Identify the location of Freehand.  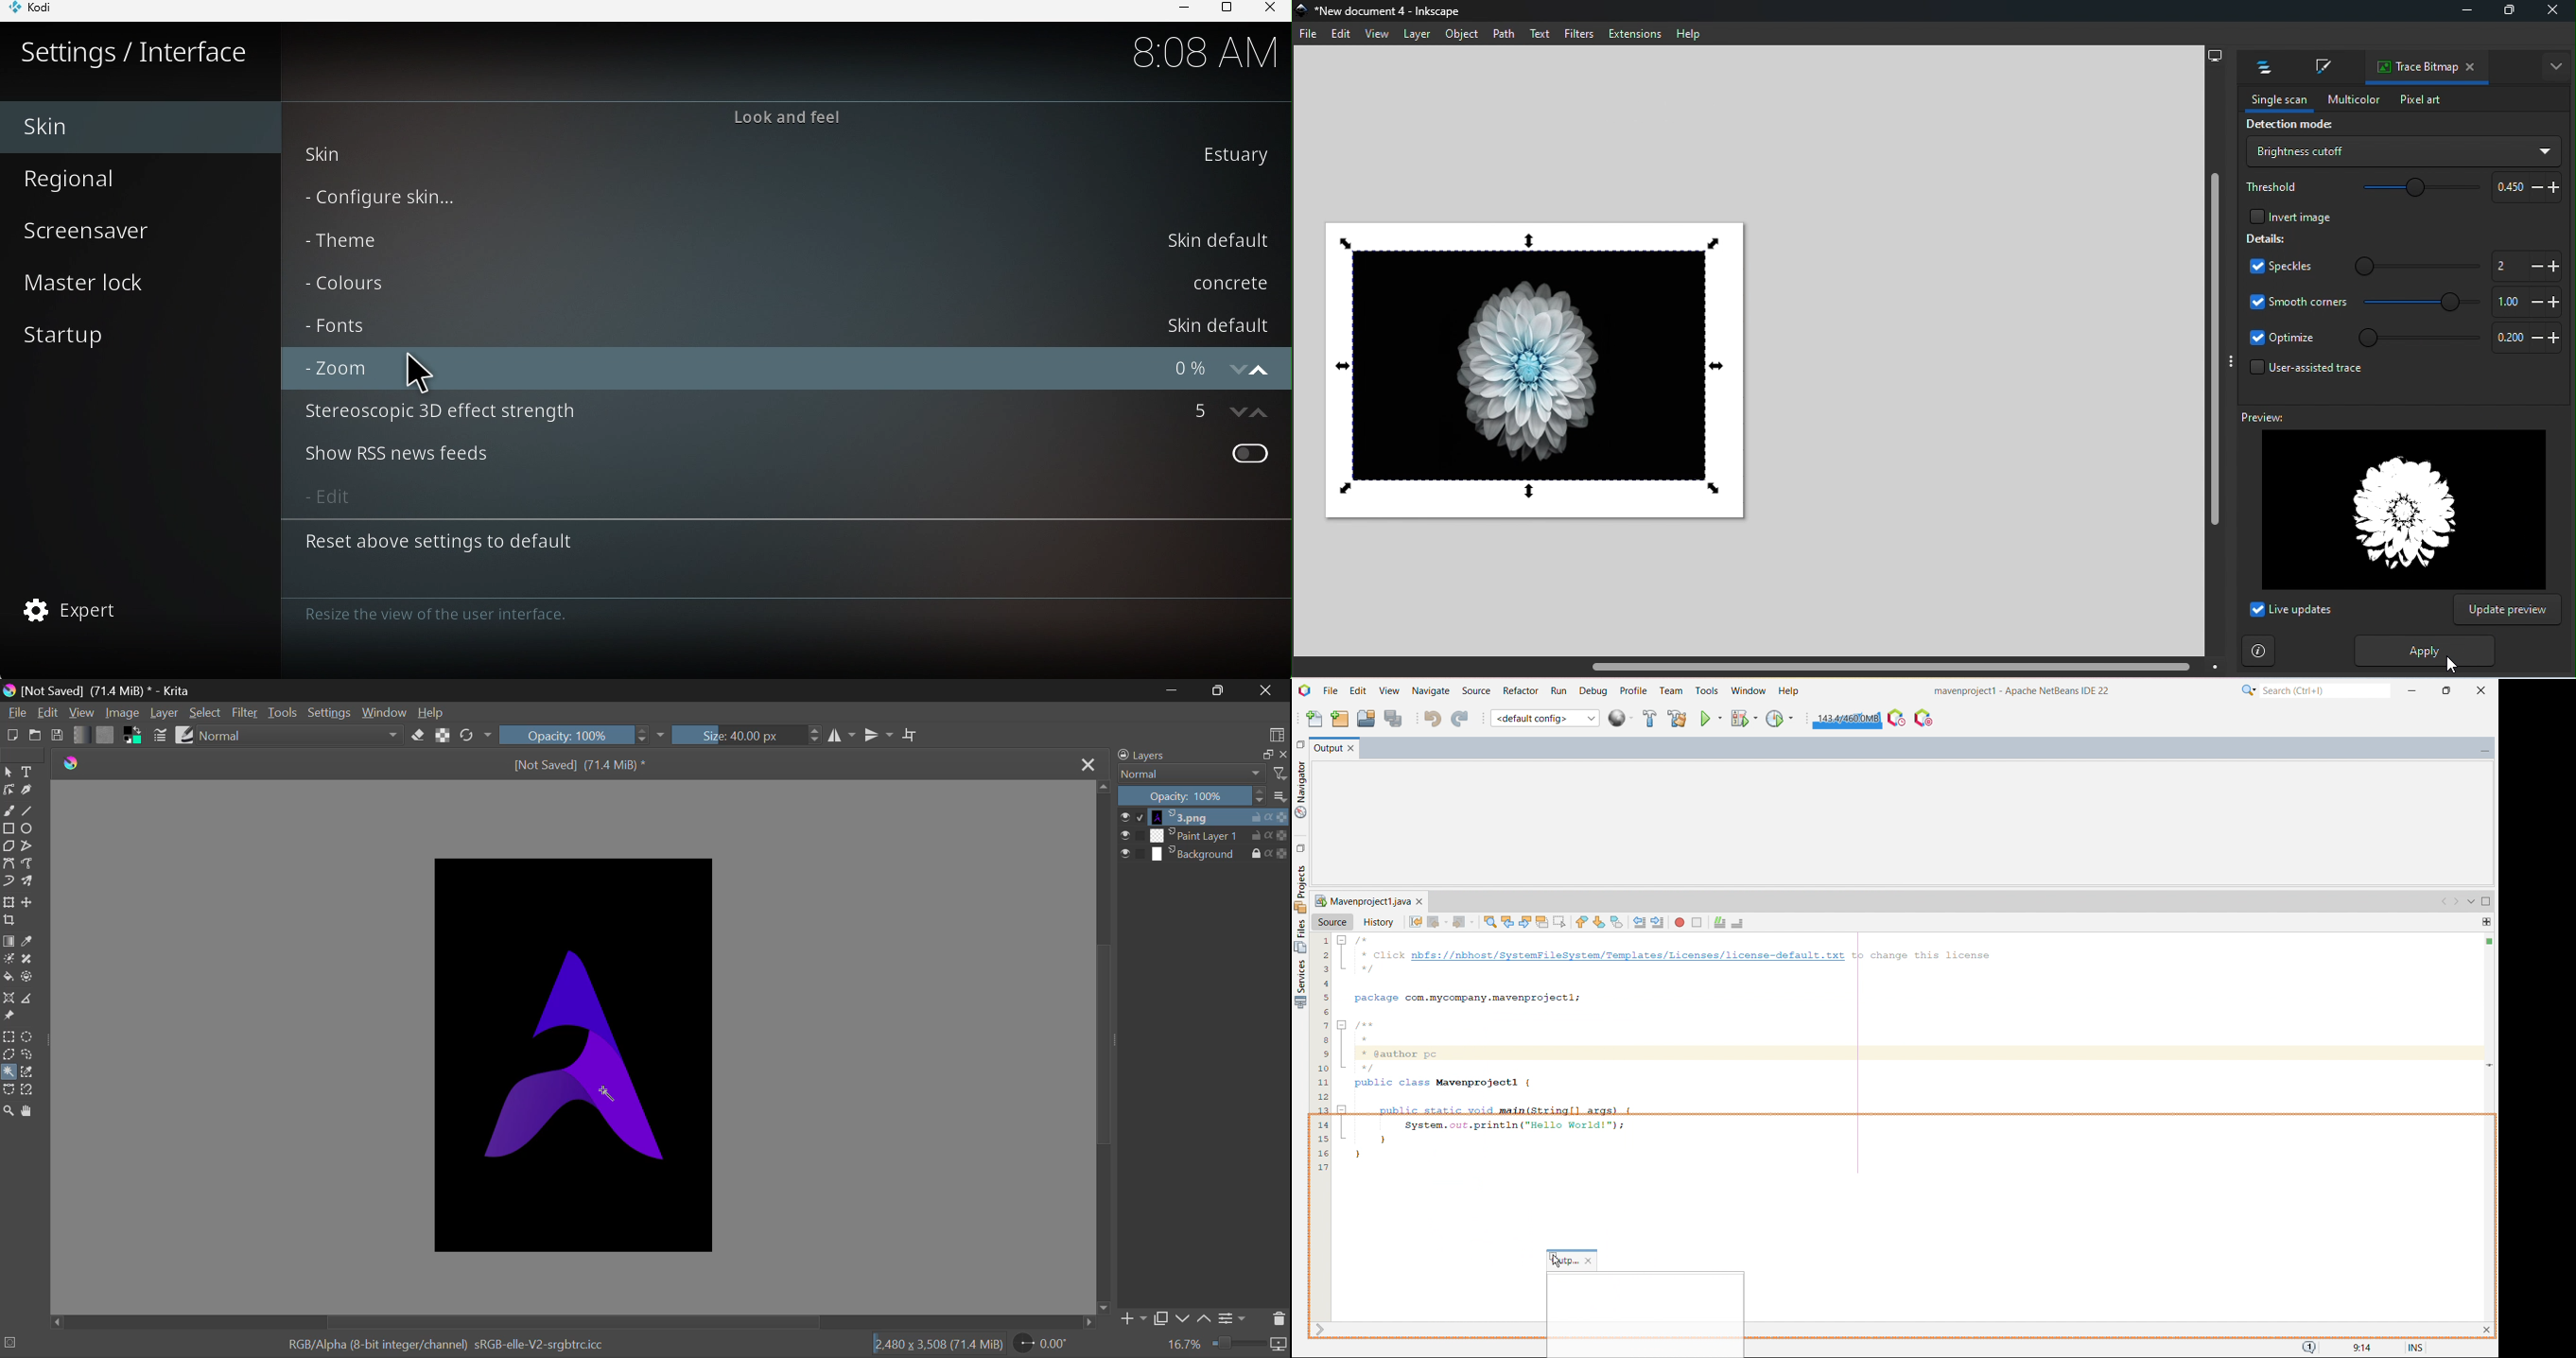
(9, 809).